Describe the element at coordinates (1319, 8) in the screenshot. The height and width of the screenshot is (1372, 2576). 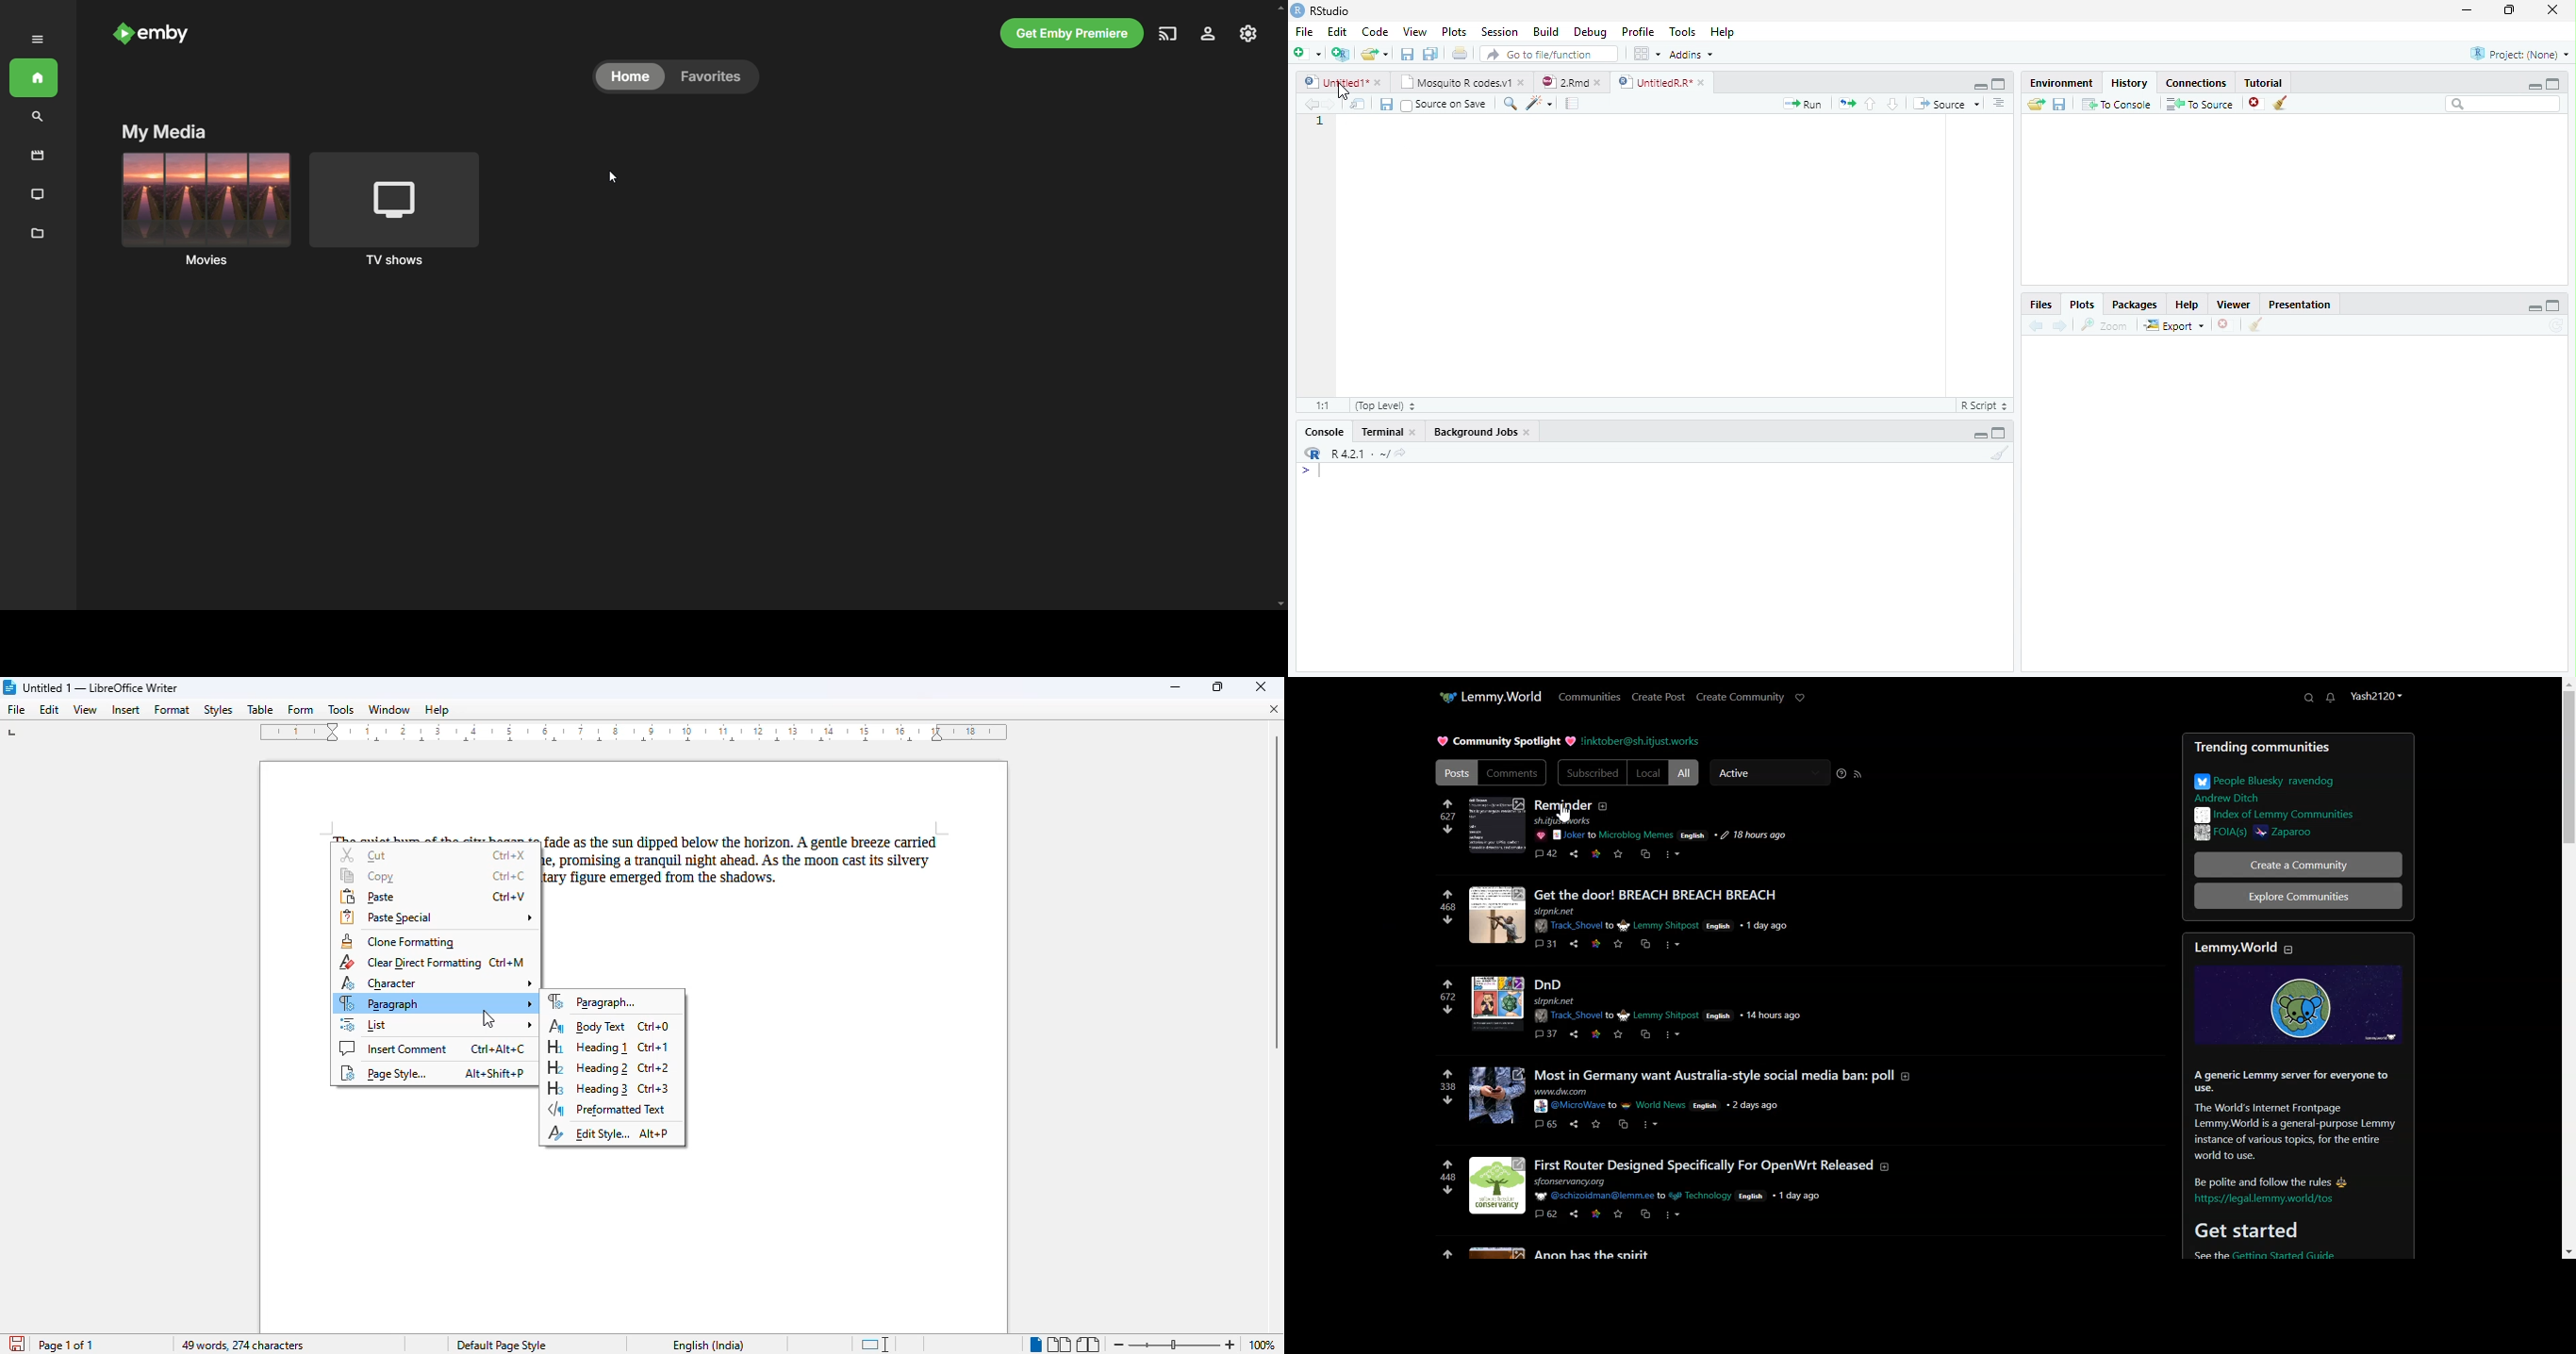
I see `Rstudio` at that location.